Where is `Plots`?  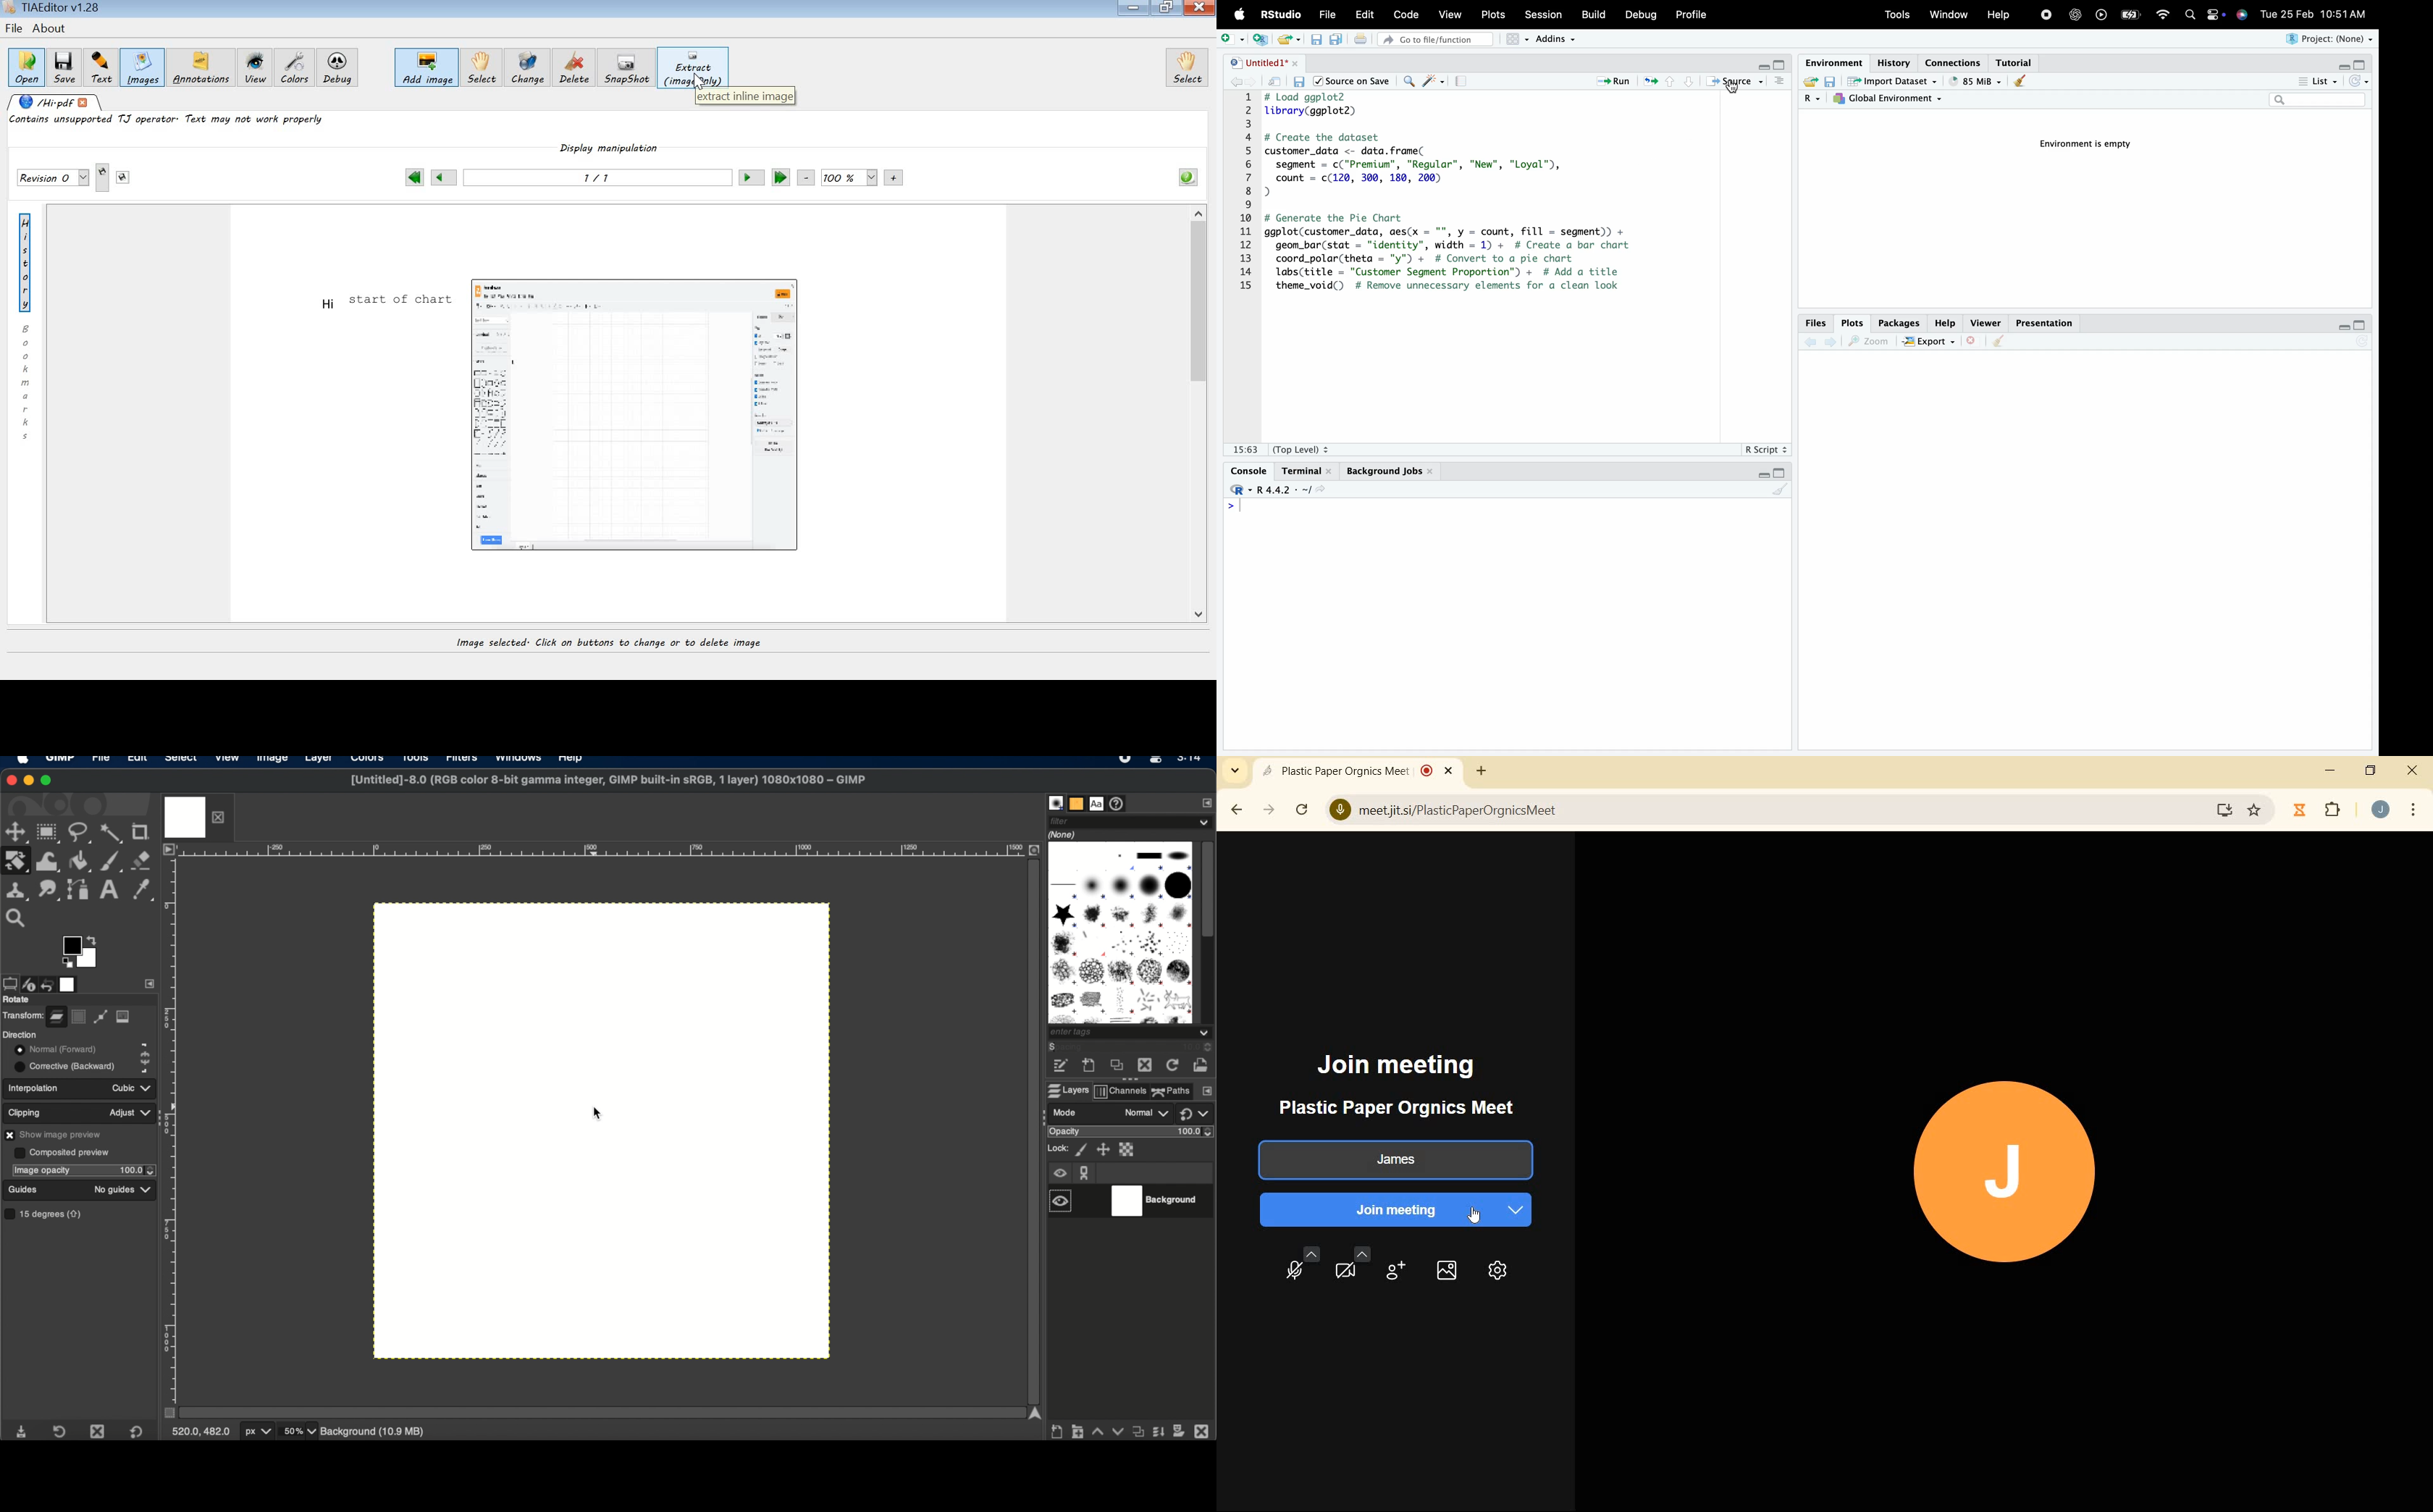 Plots is located at coordinates (1849, 322).